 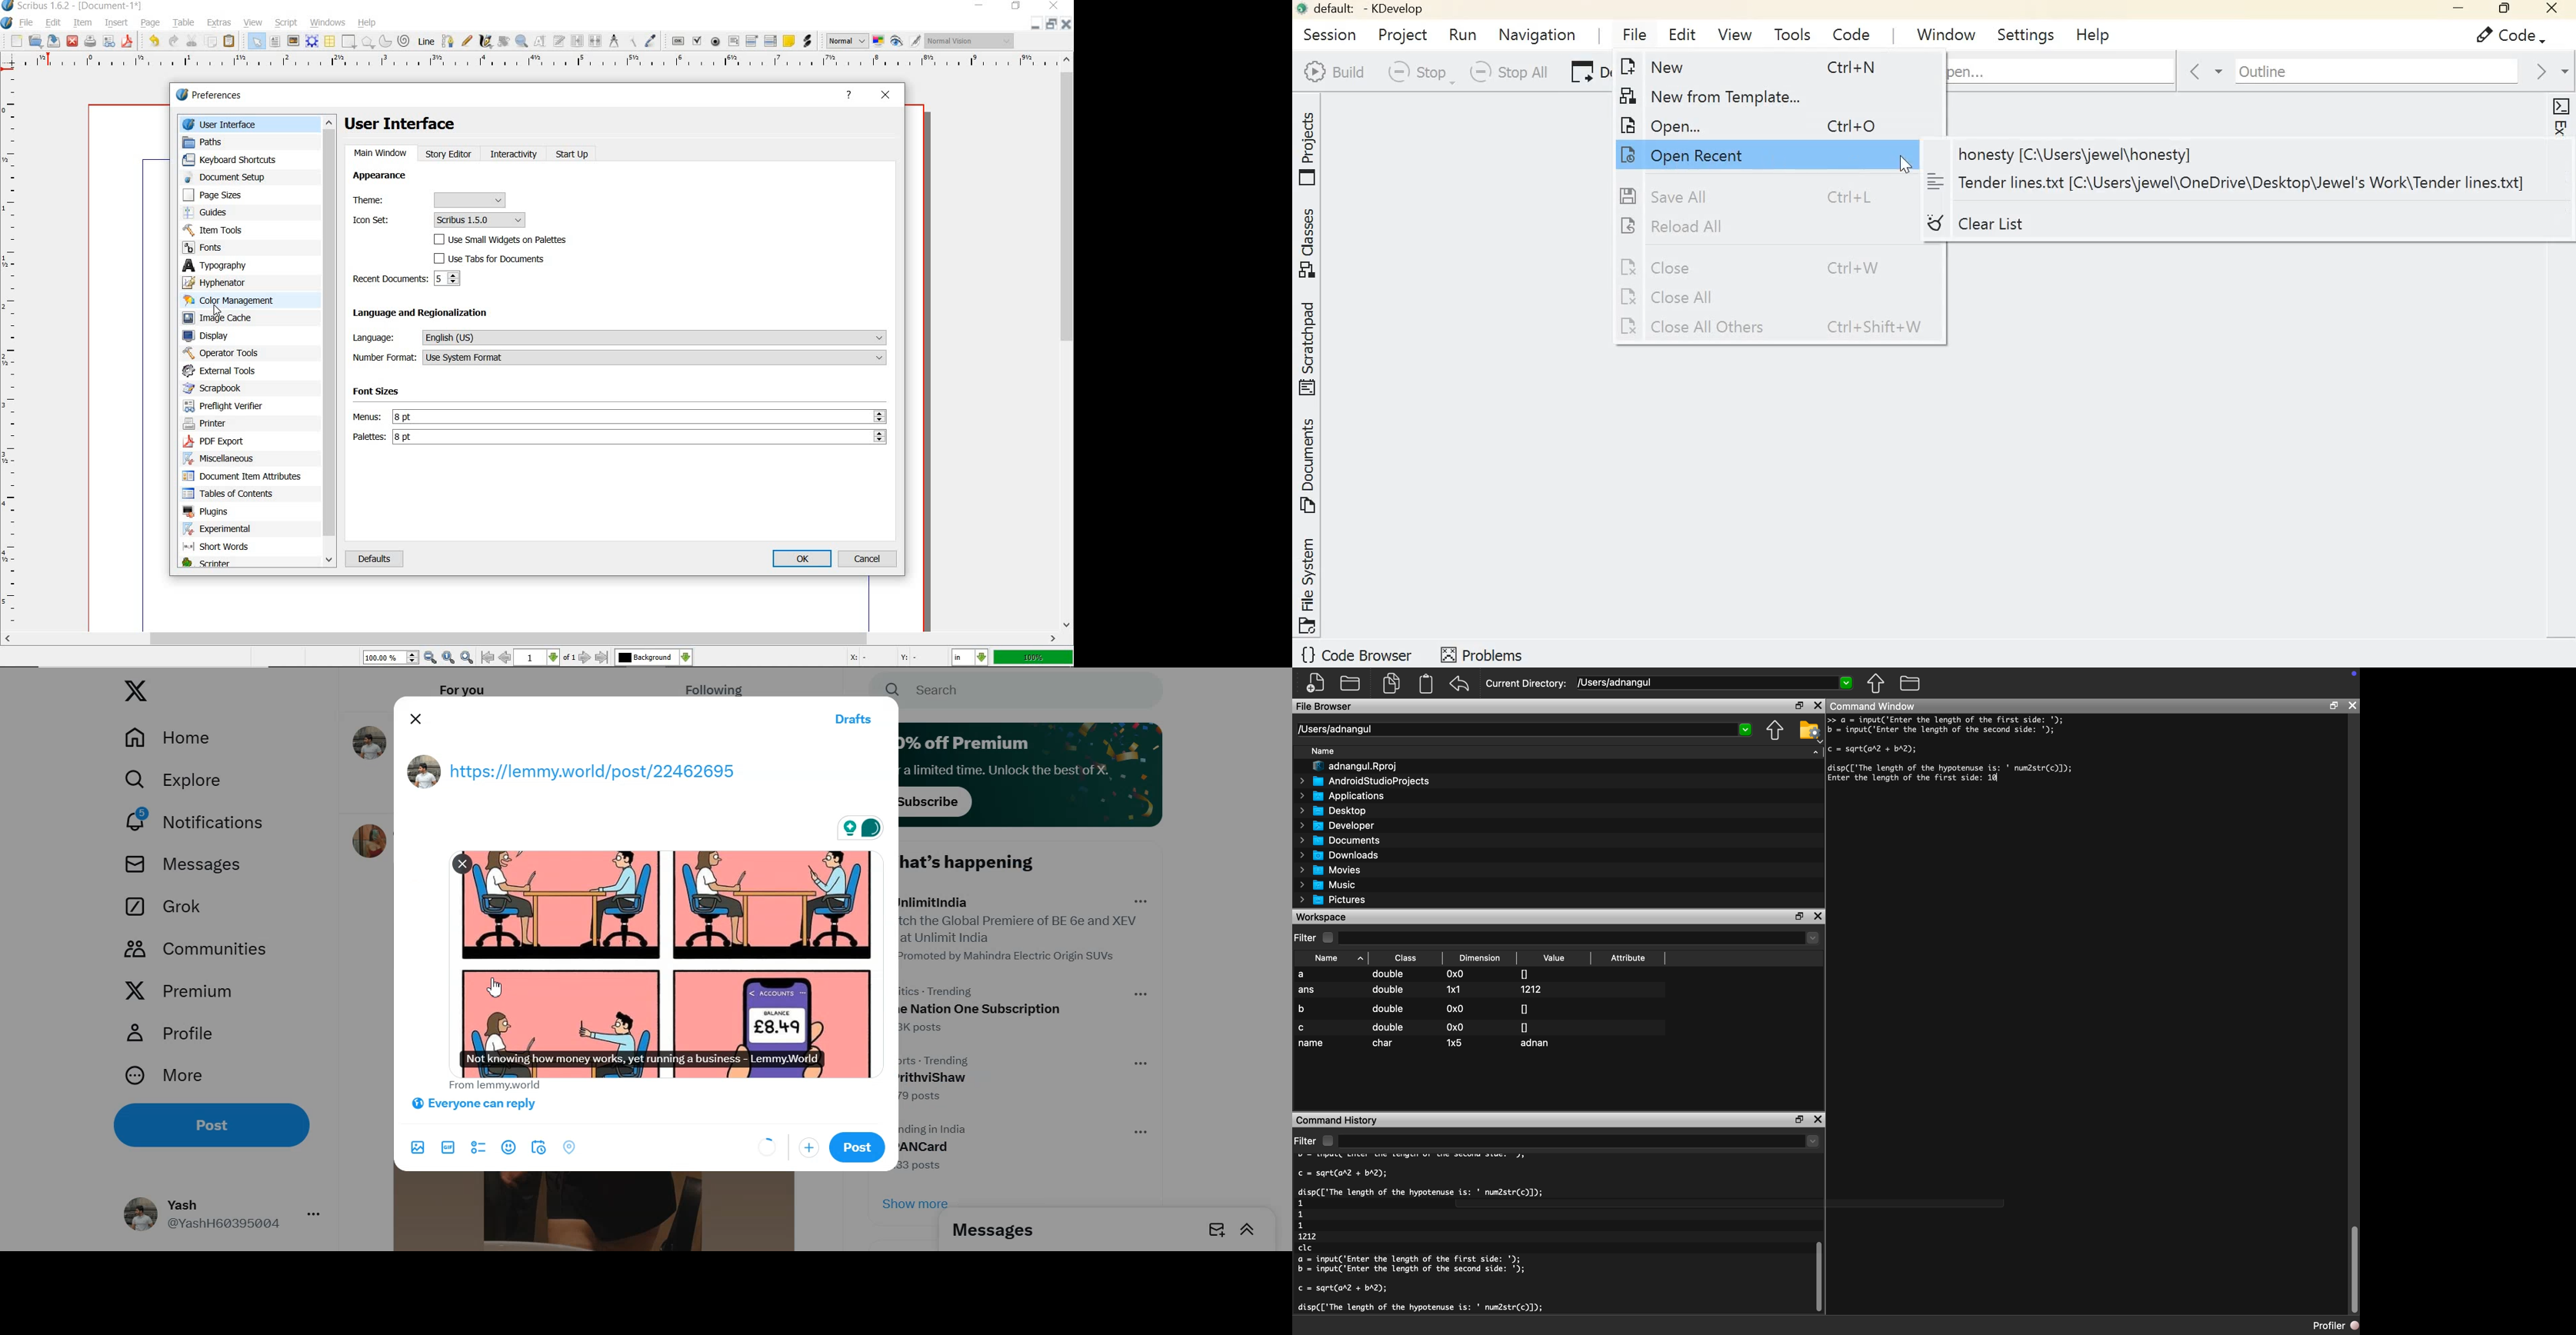 What do you see at coordinates (192, 40) in the screenshot?
I see `cut` at bounding box center [192, 40].